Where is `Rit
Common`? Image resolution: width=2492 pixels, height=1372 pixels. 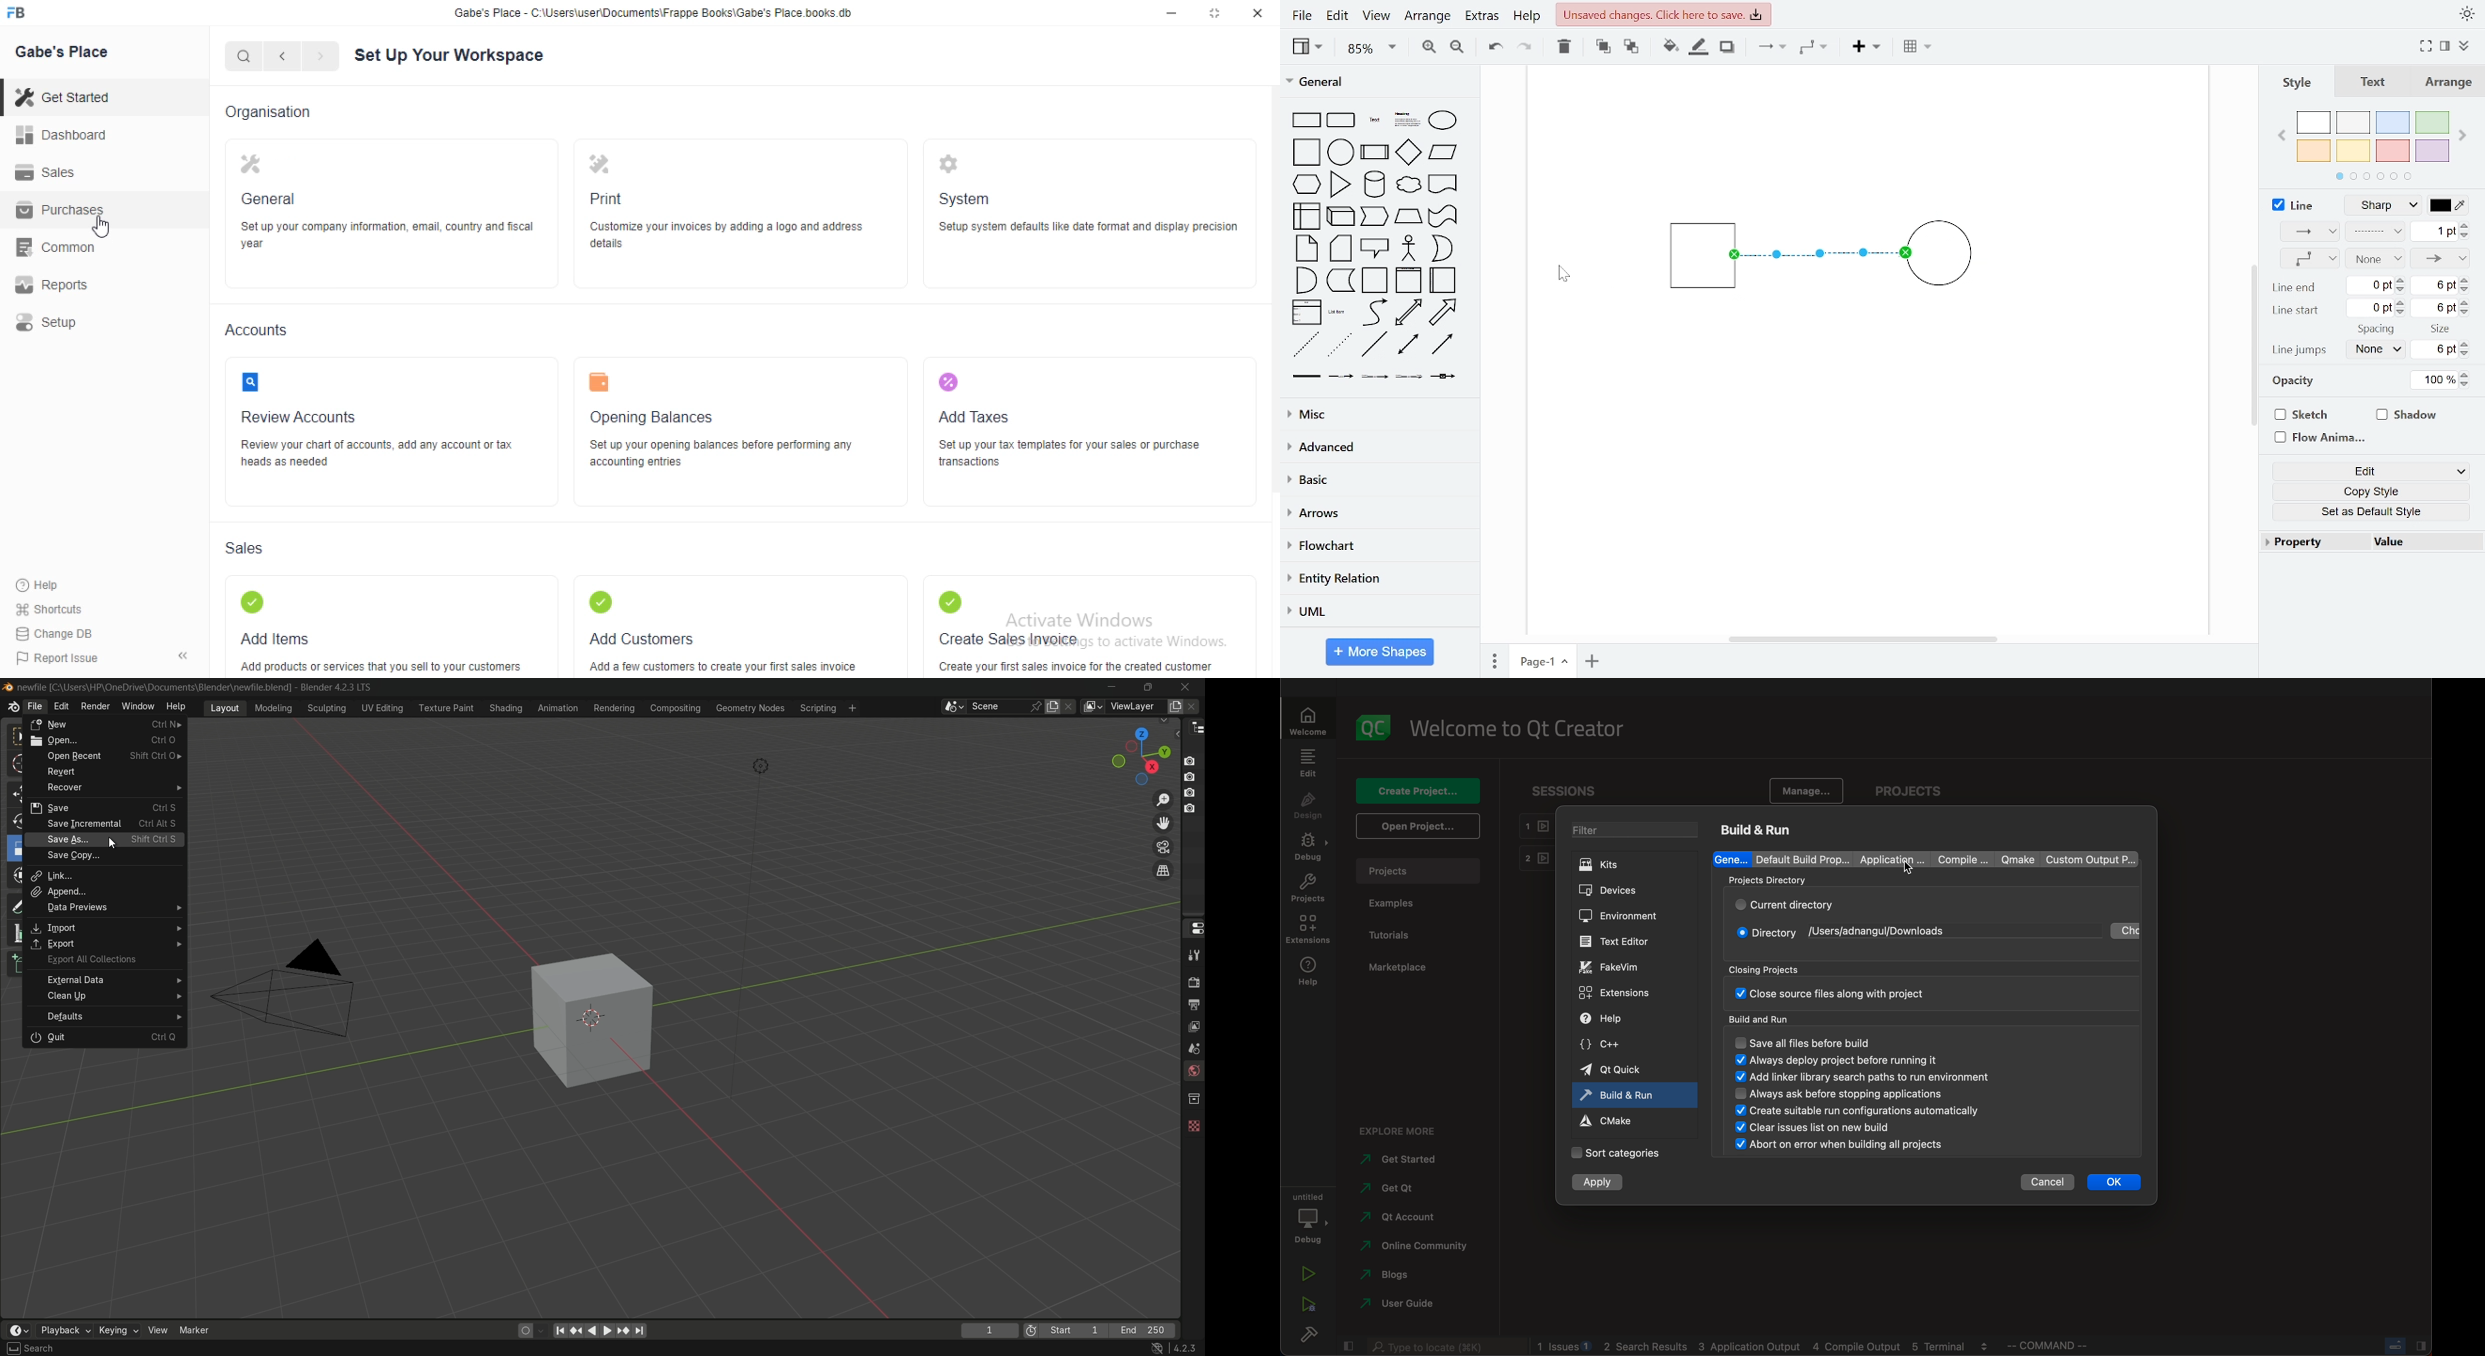 Rit
Common is located at coordinates (60, 248).